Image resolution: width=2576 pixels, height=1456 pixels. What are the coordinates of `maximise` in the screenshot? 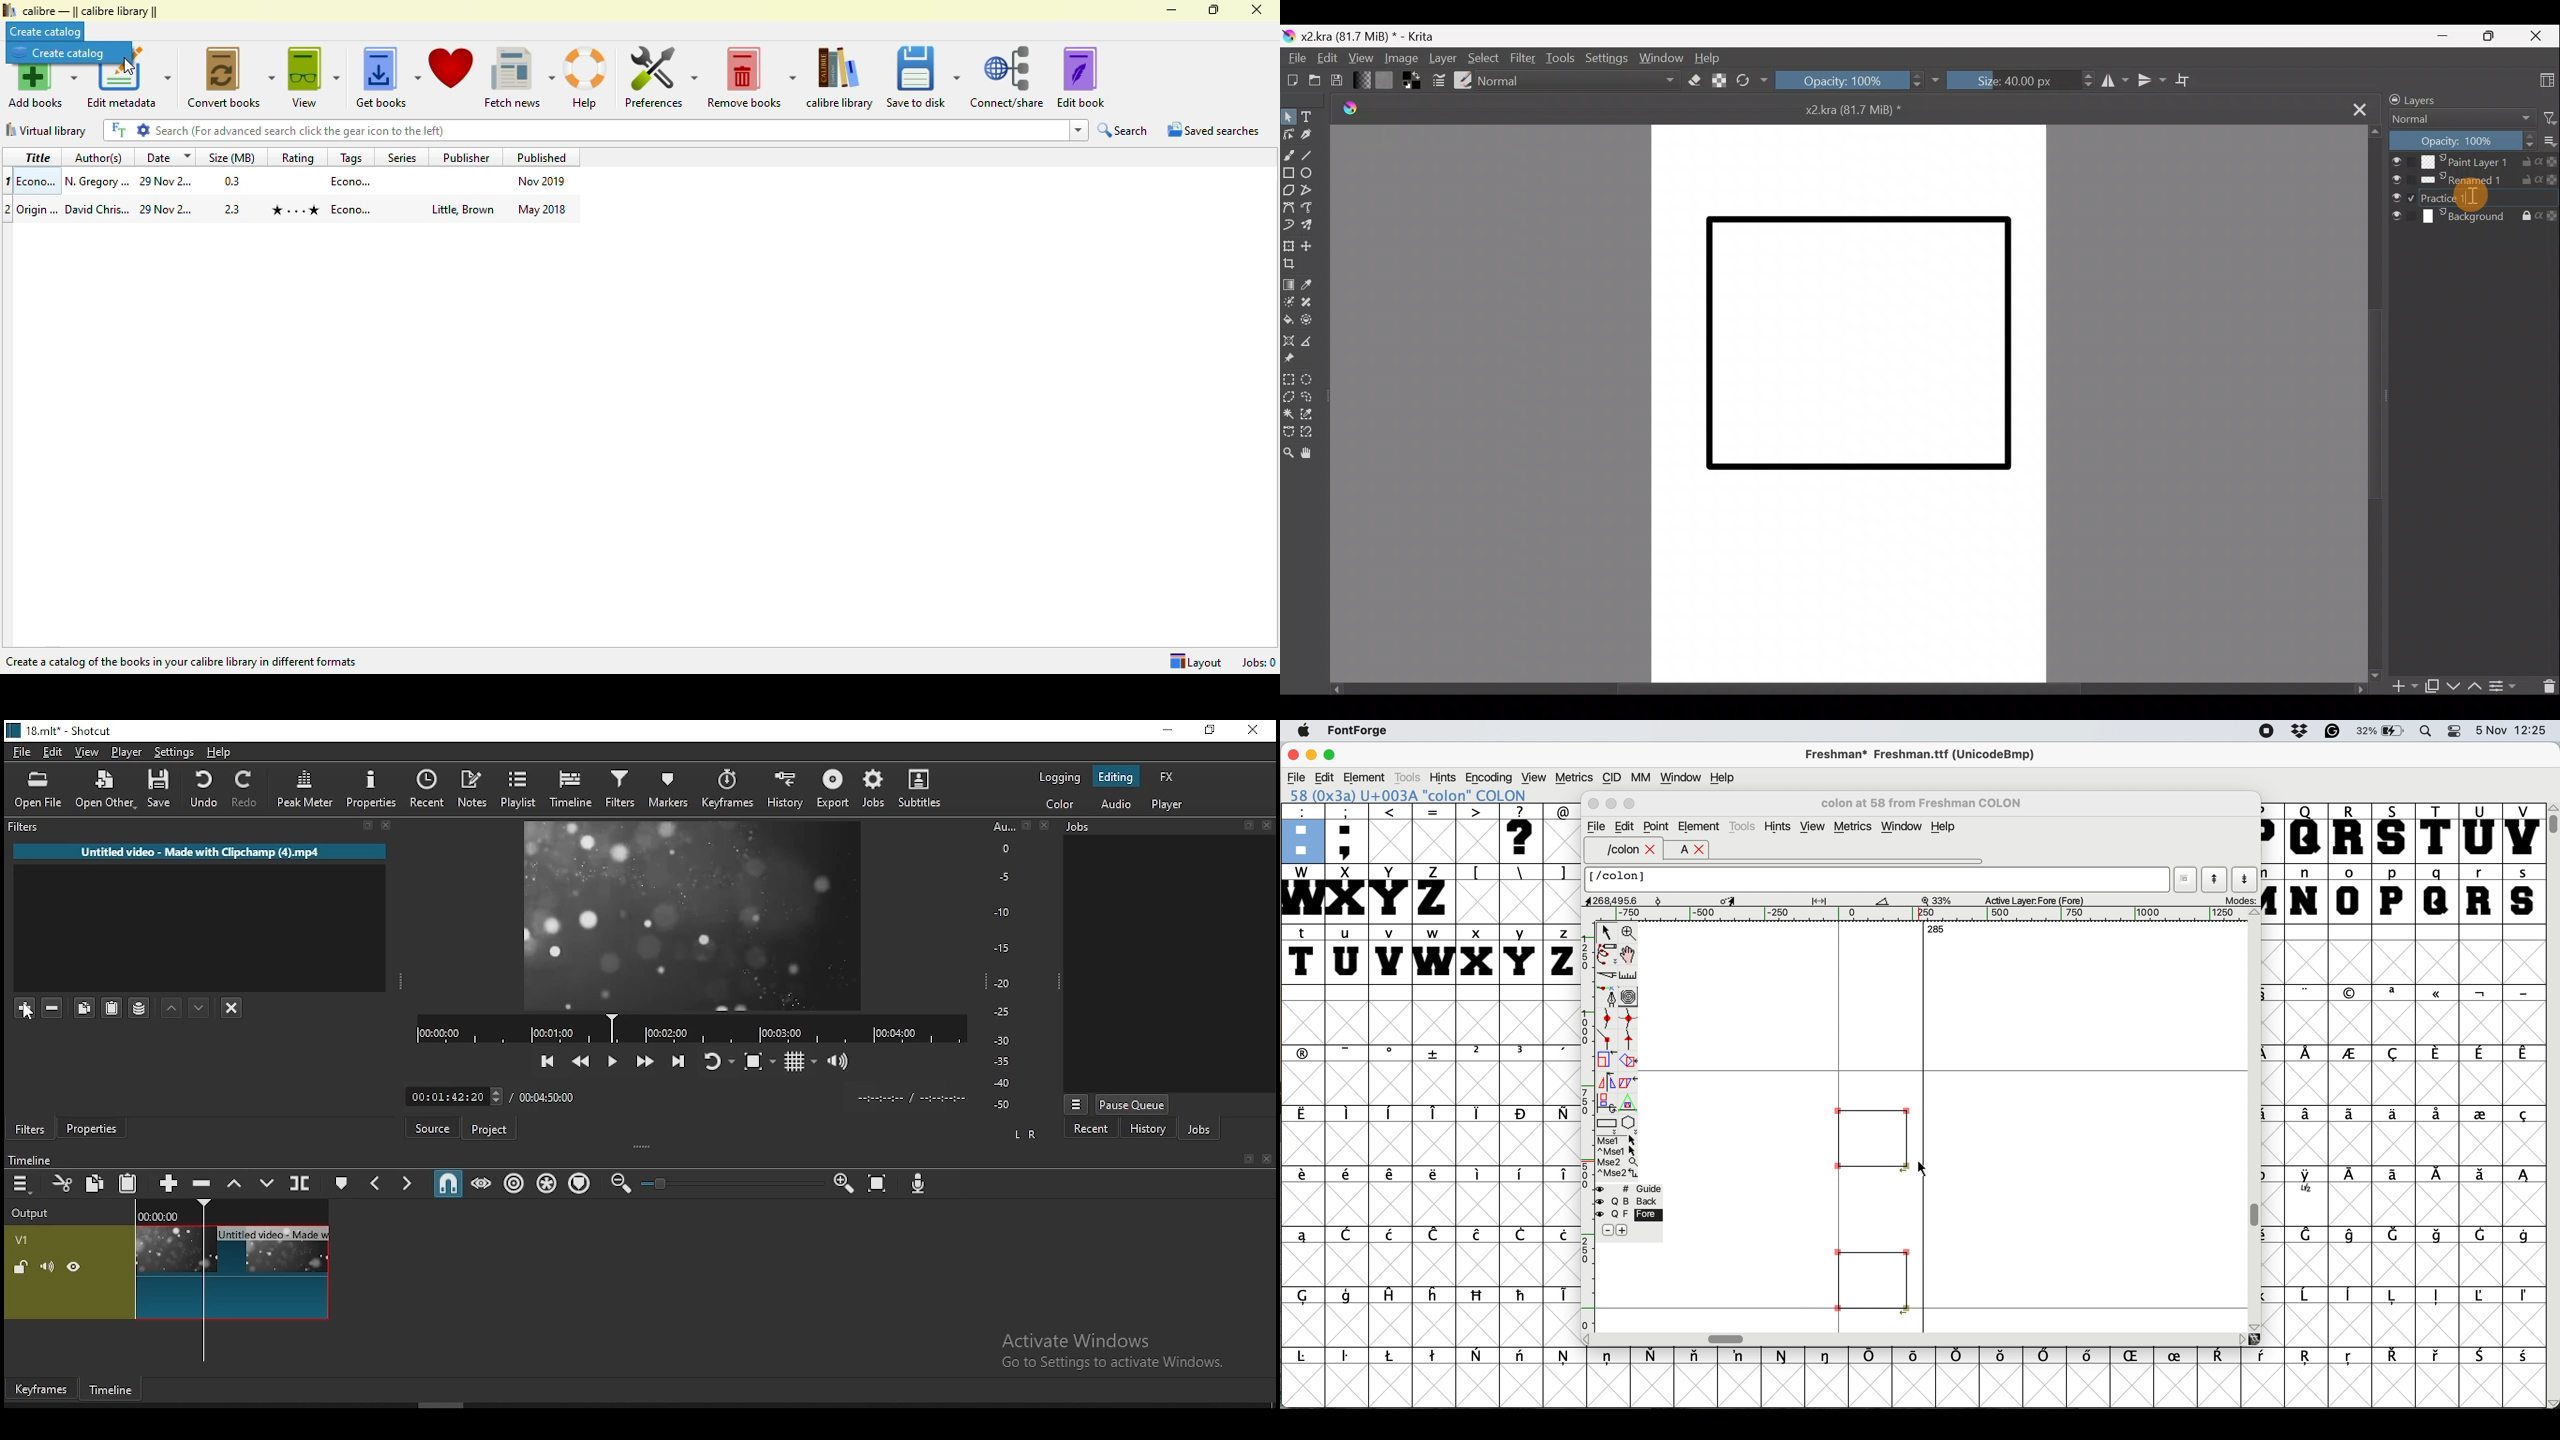 It's located at (1332, 754).